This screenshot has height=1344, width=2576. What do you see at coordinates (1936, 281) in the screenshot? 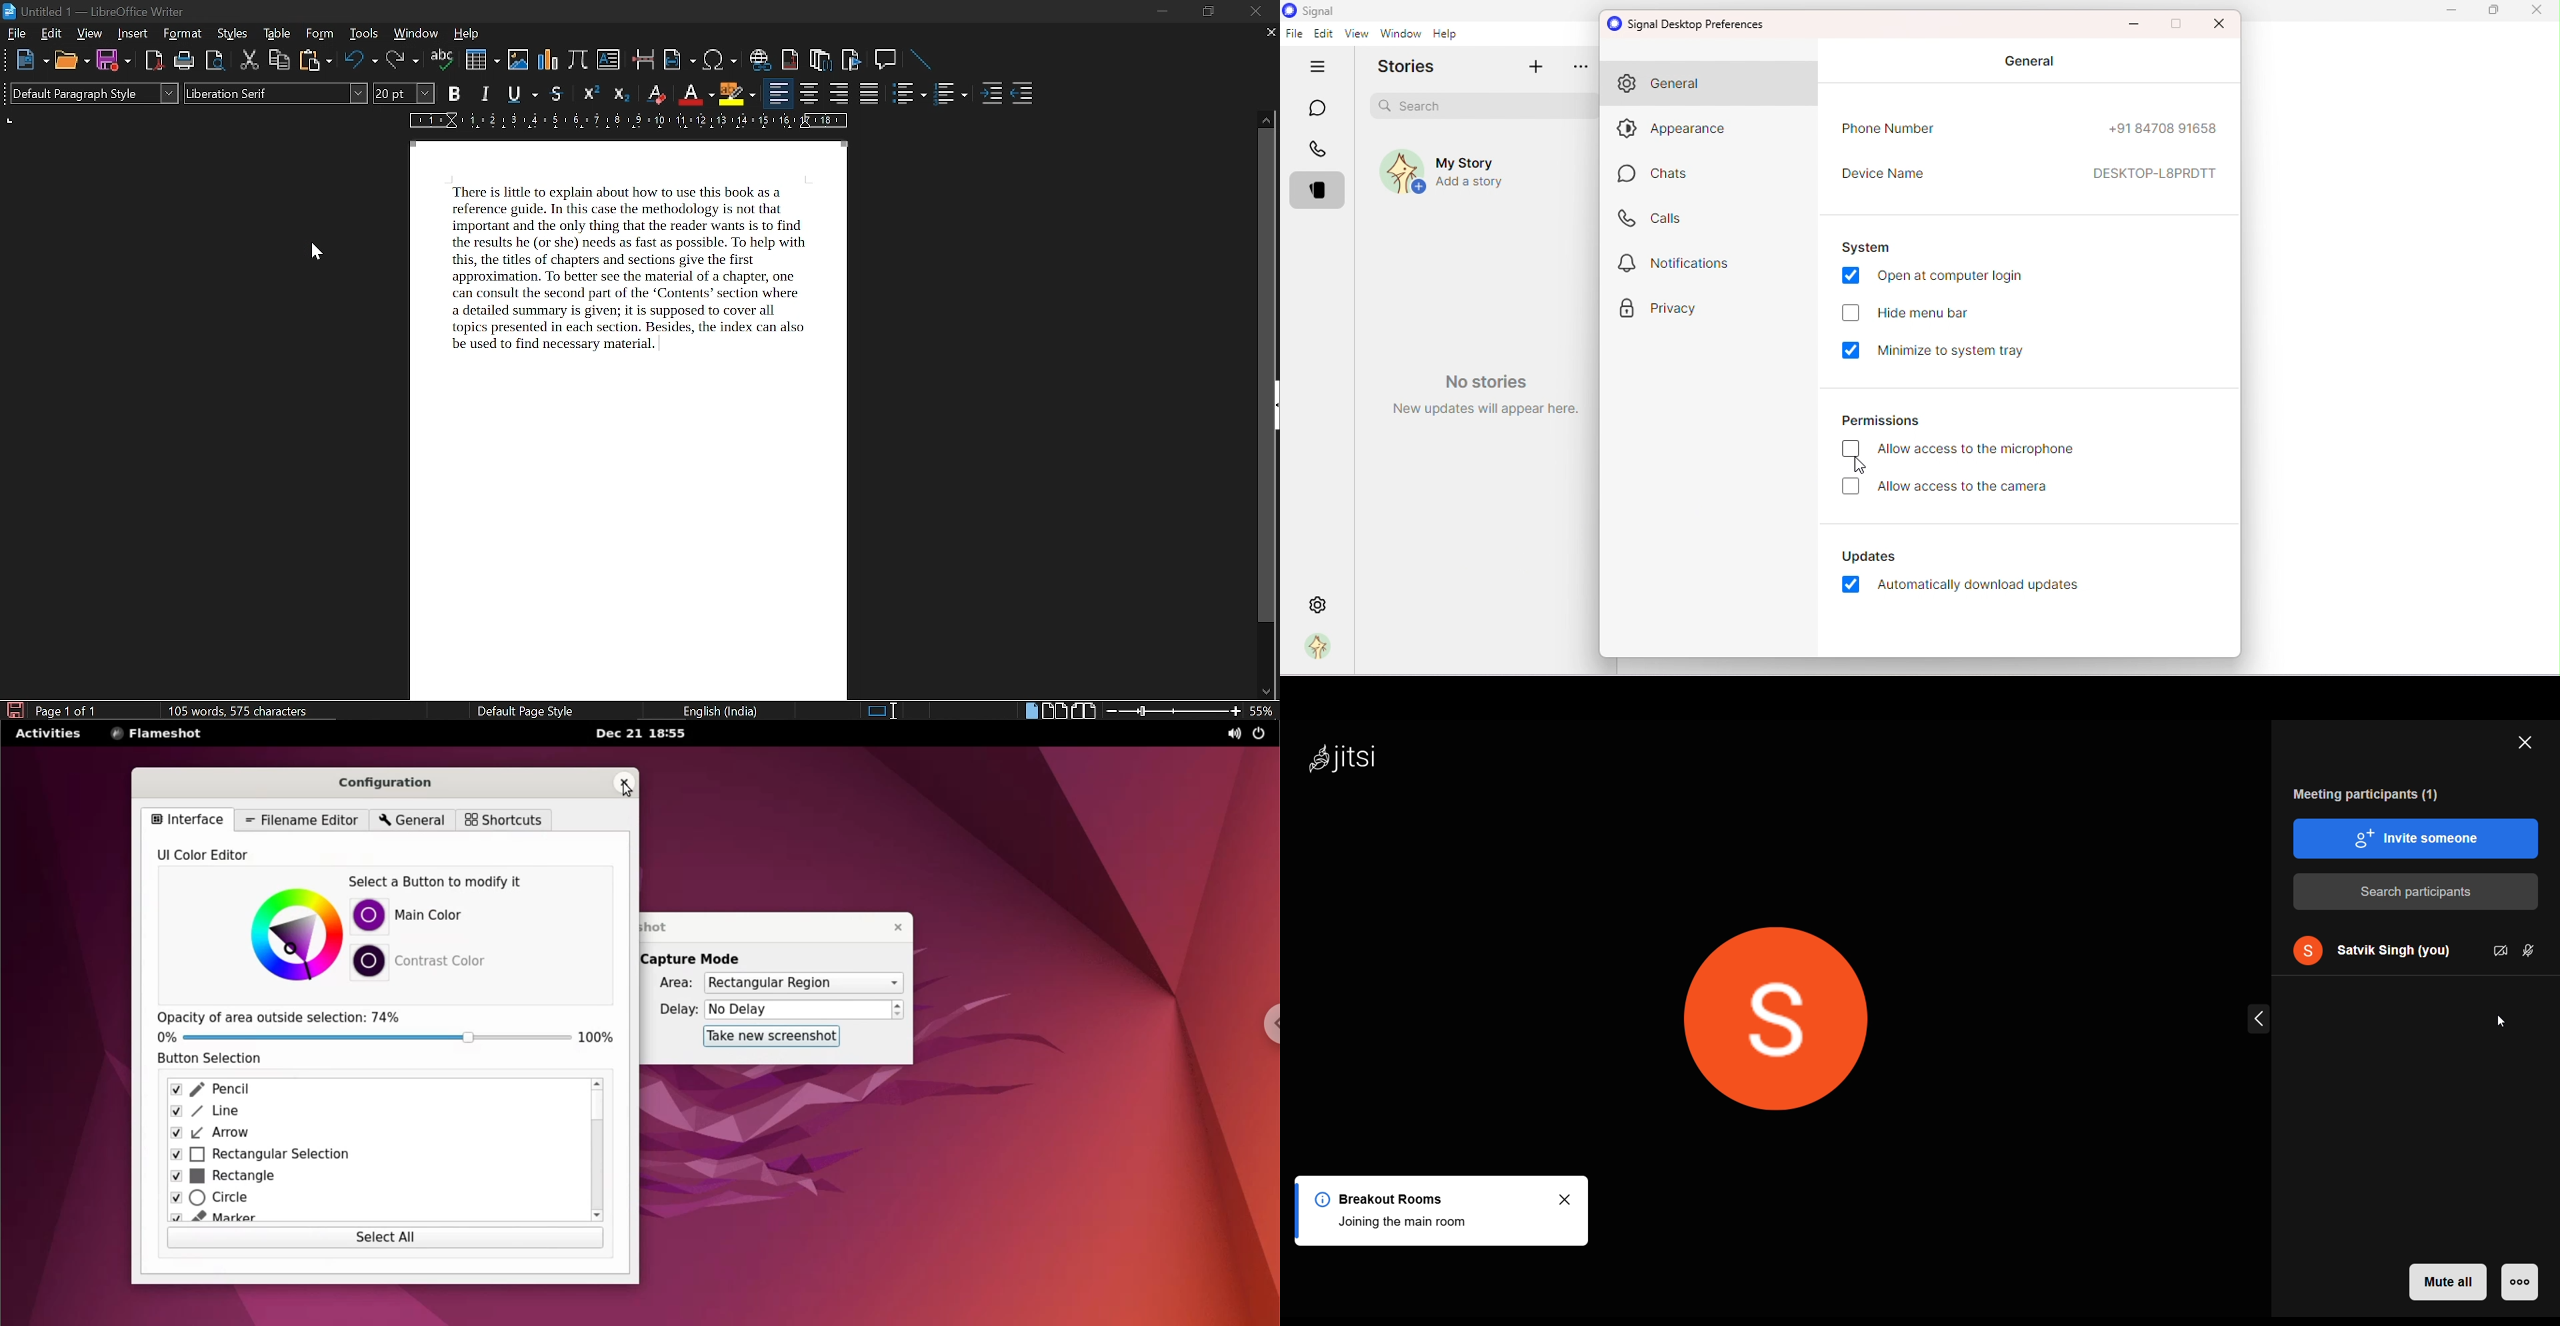
I see `Open at computer login` at bounding box center [1936, 281].